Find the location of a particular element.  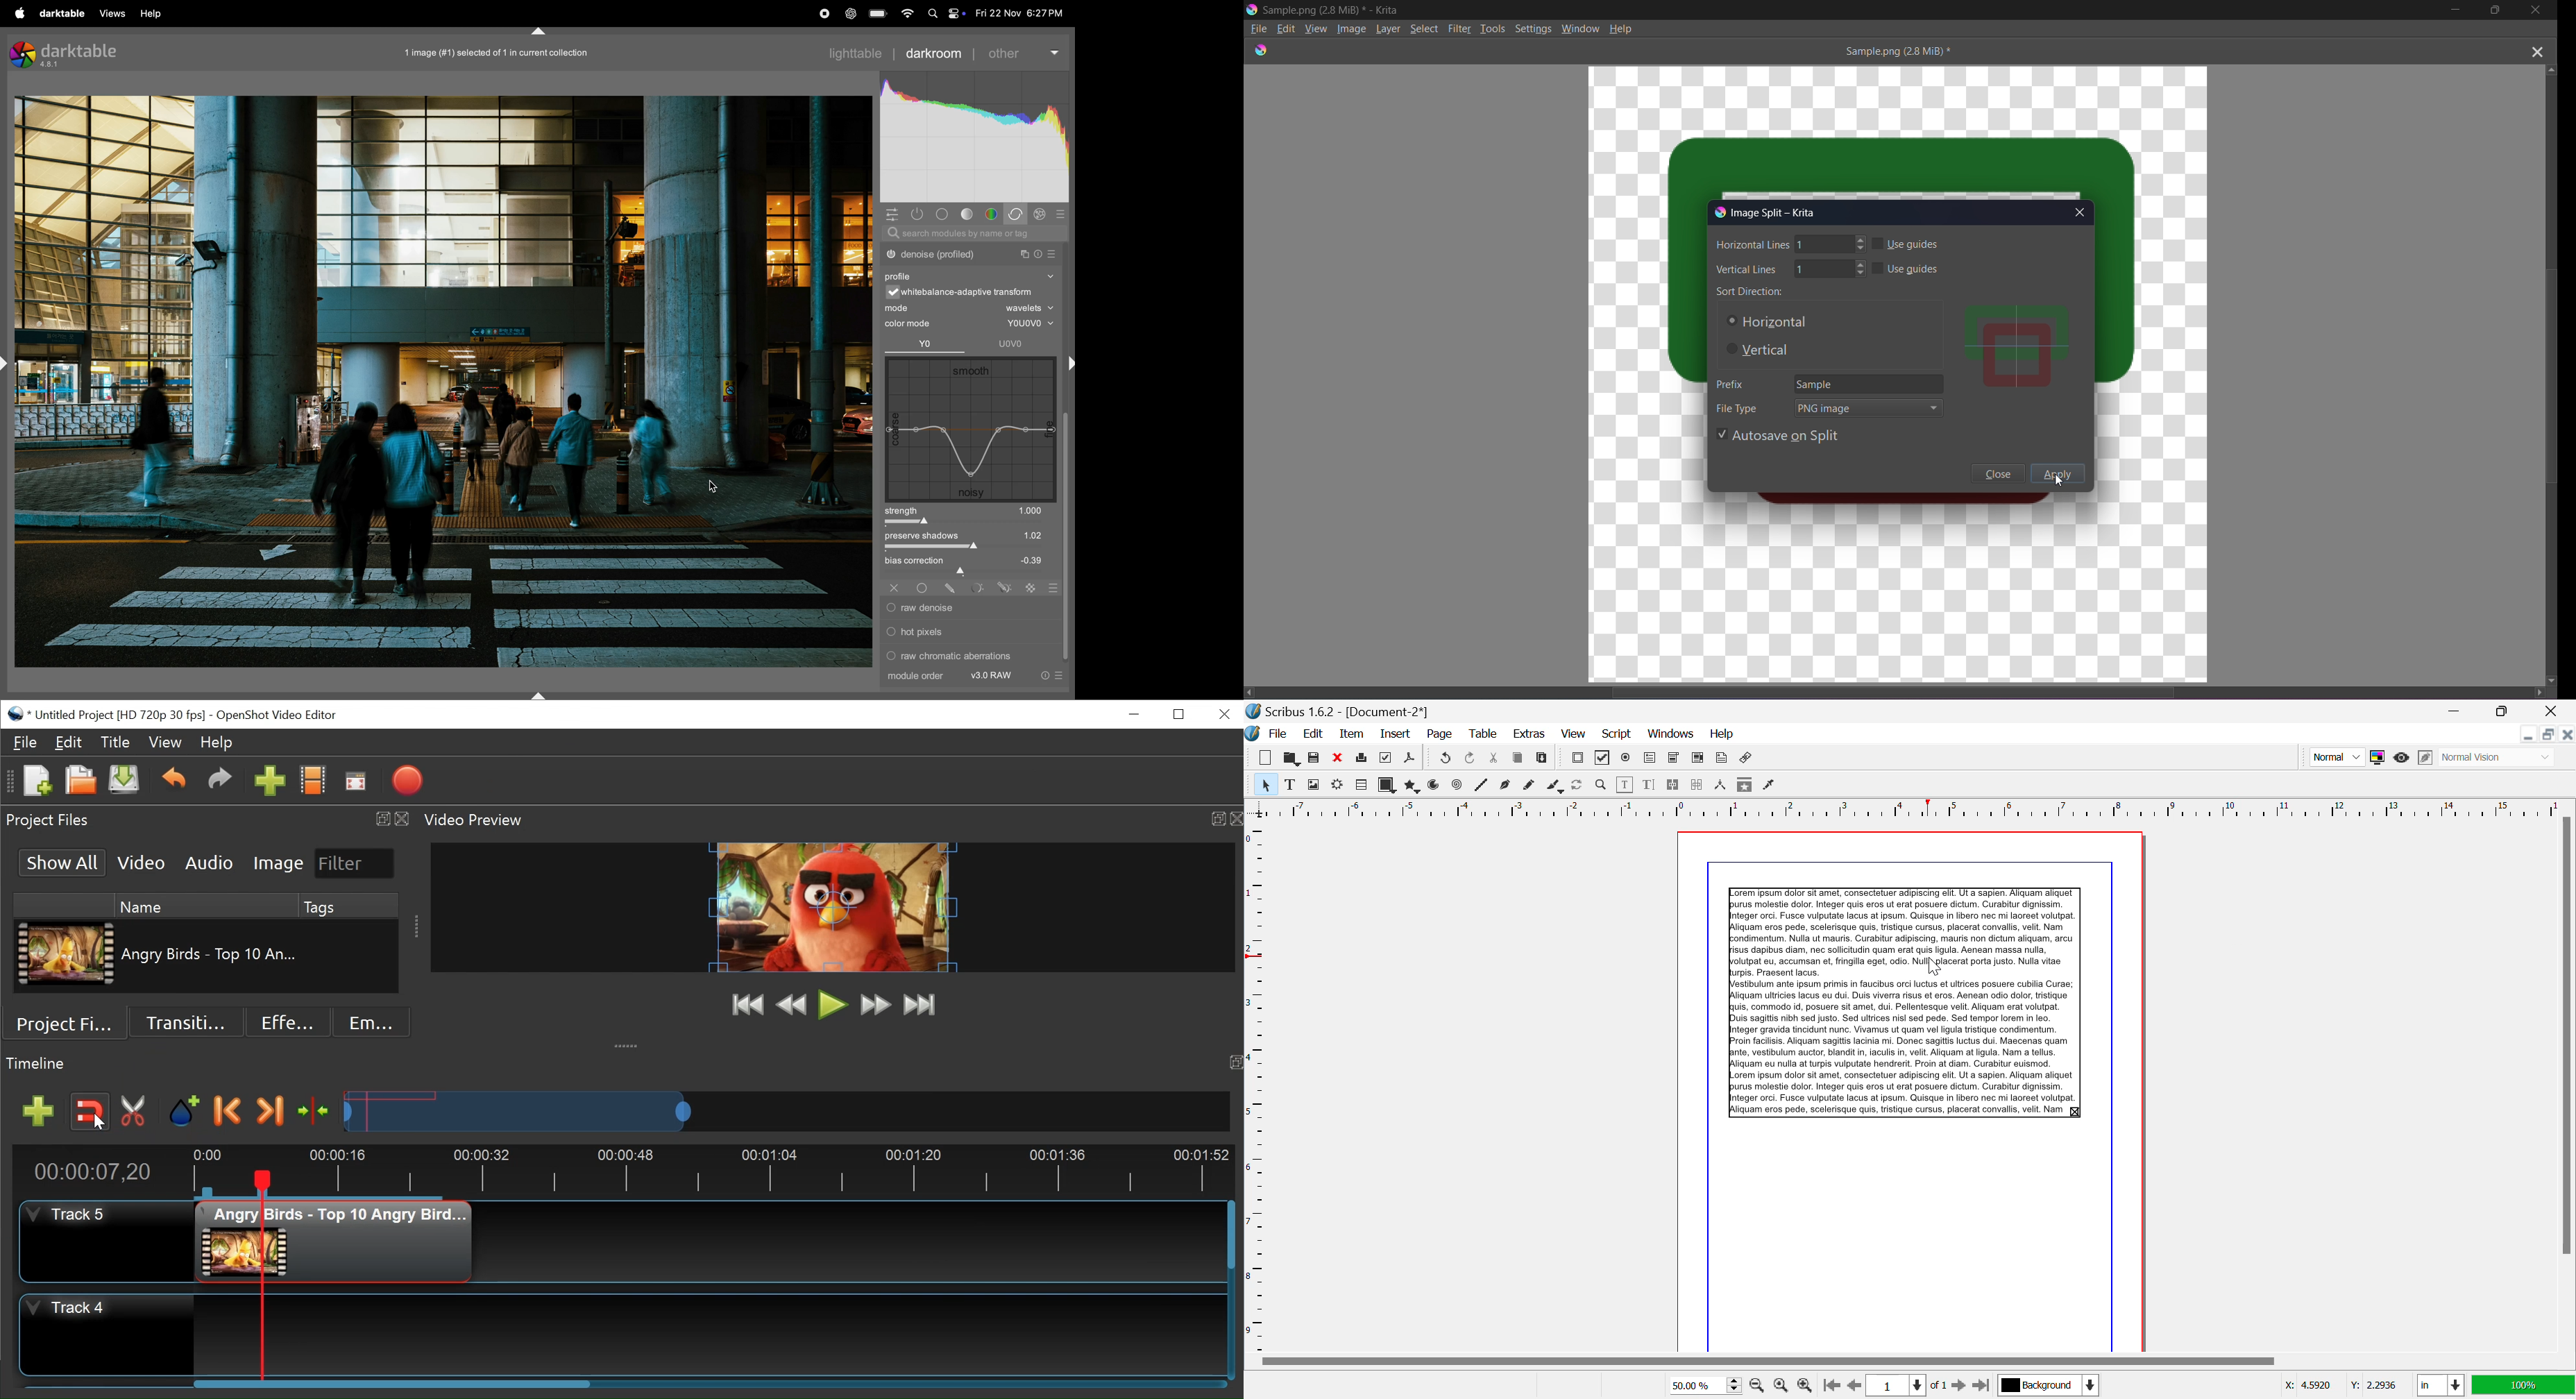

Horizontal Page Margins is located at coordinates (1257, 1086).